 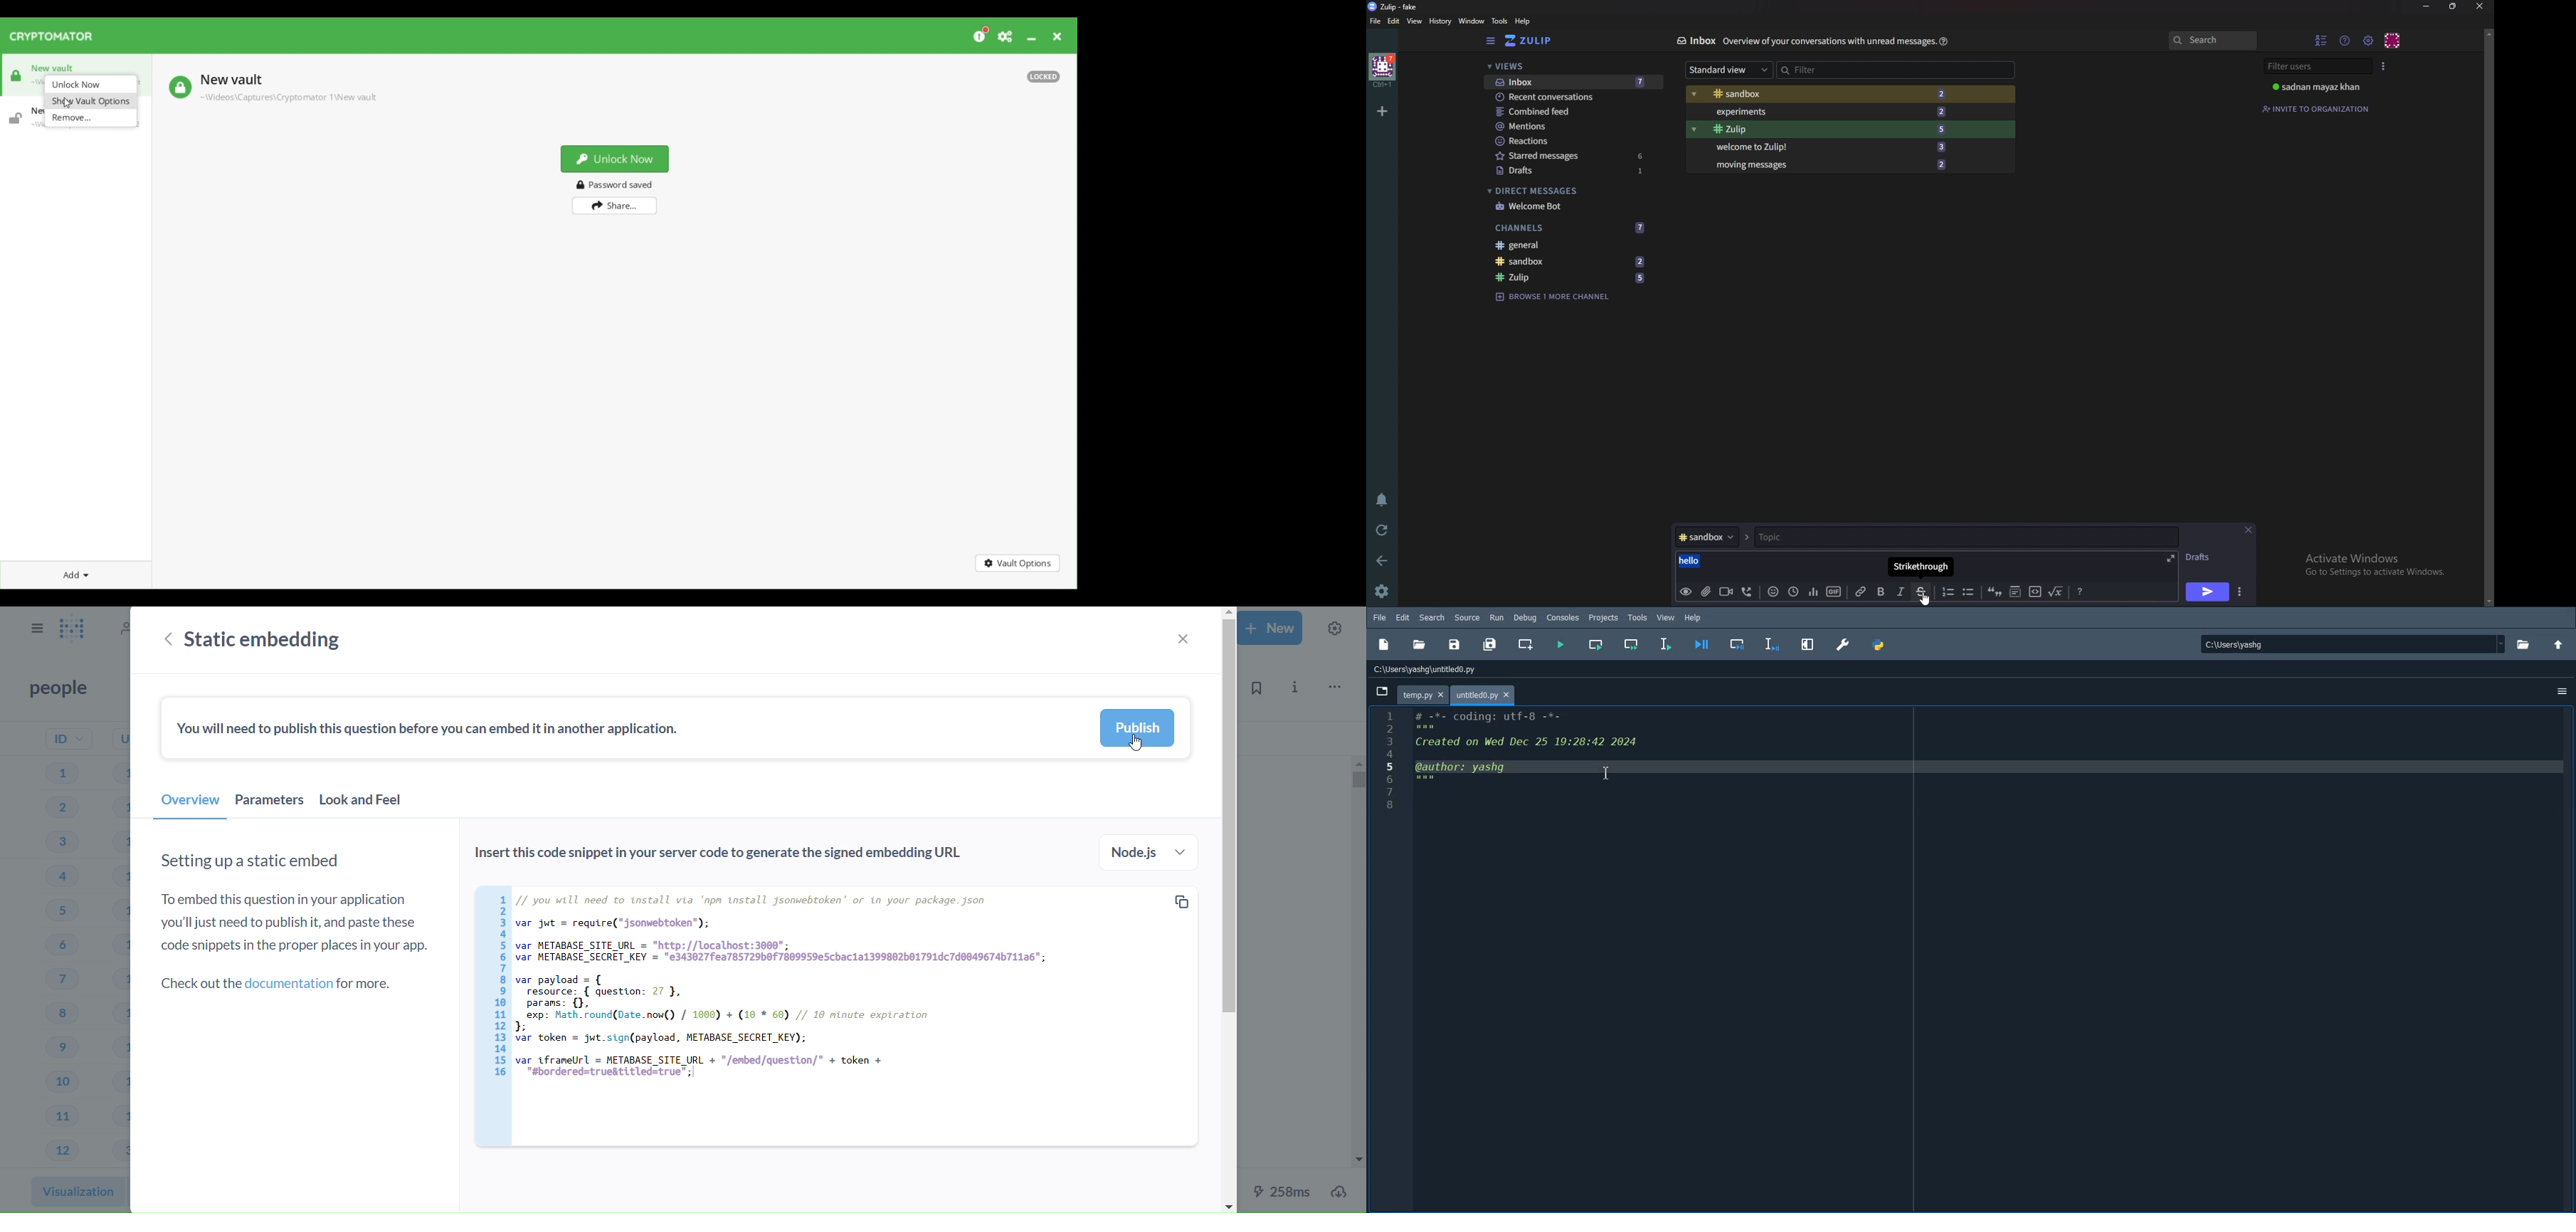 What do you see at coordinates (615, 206) in the screenshot?
I see `Share selected vault` at bounding box center [615, 206].